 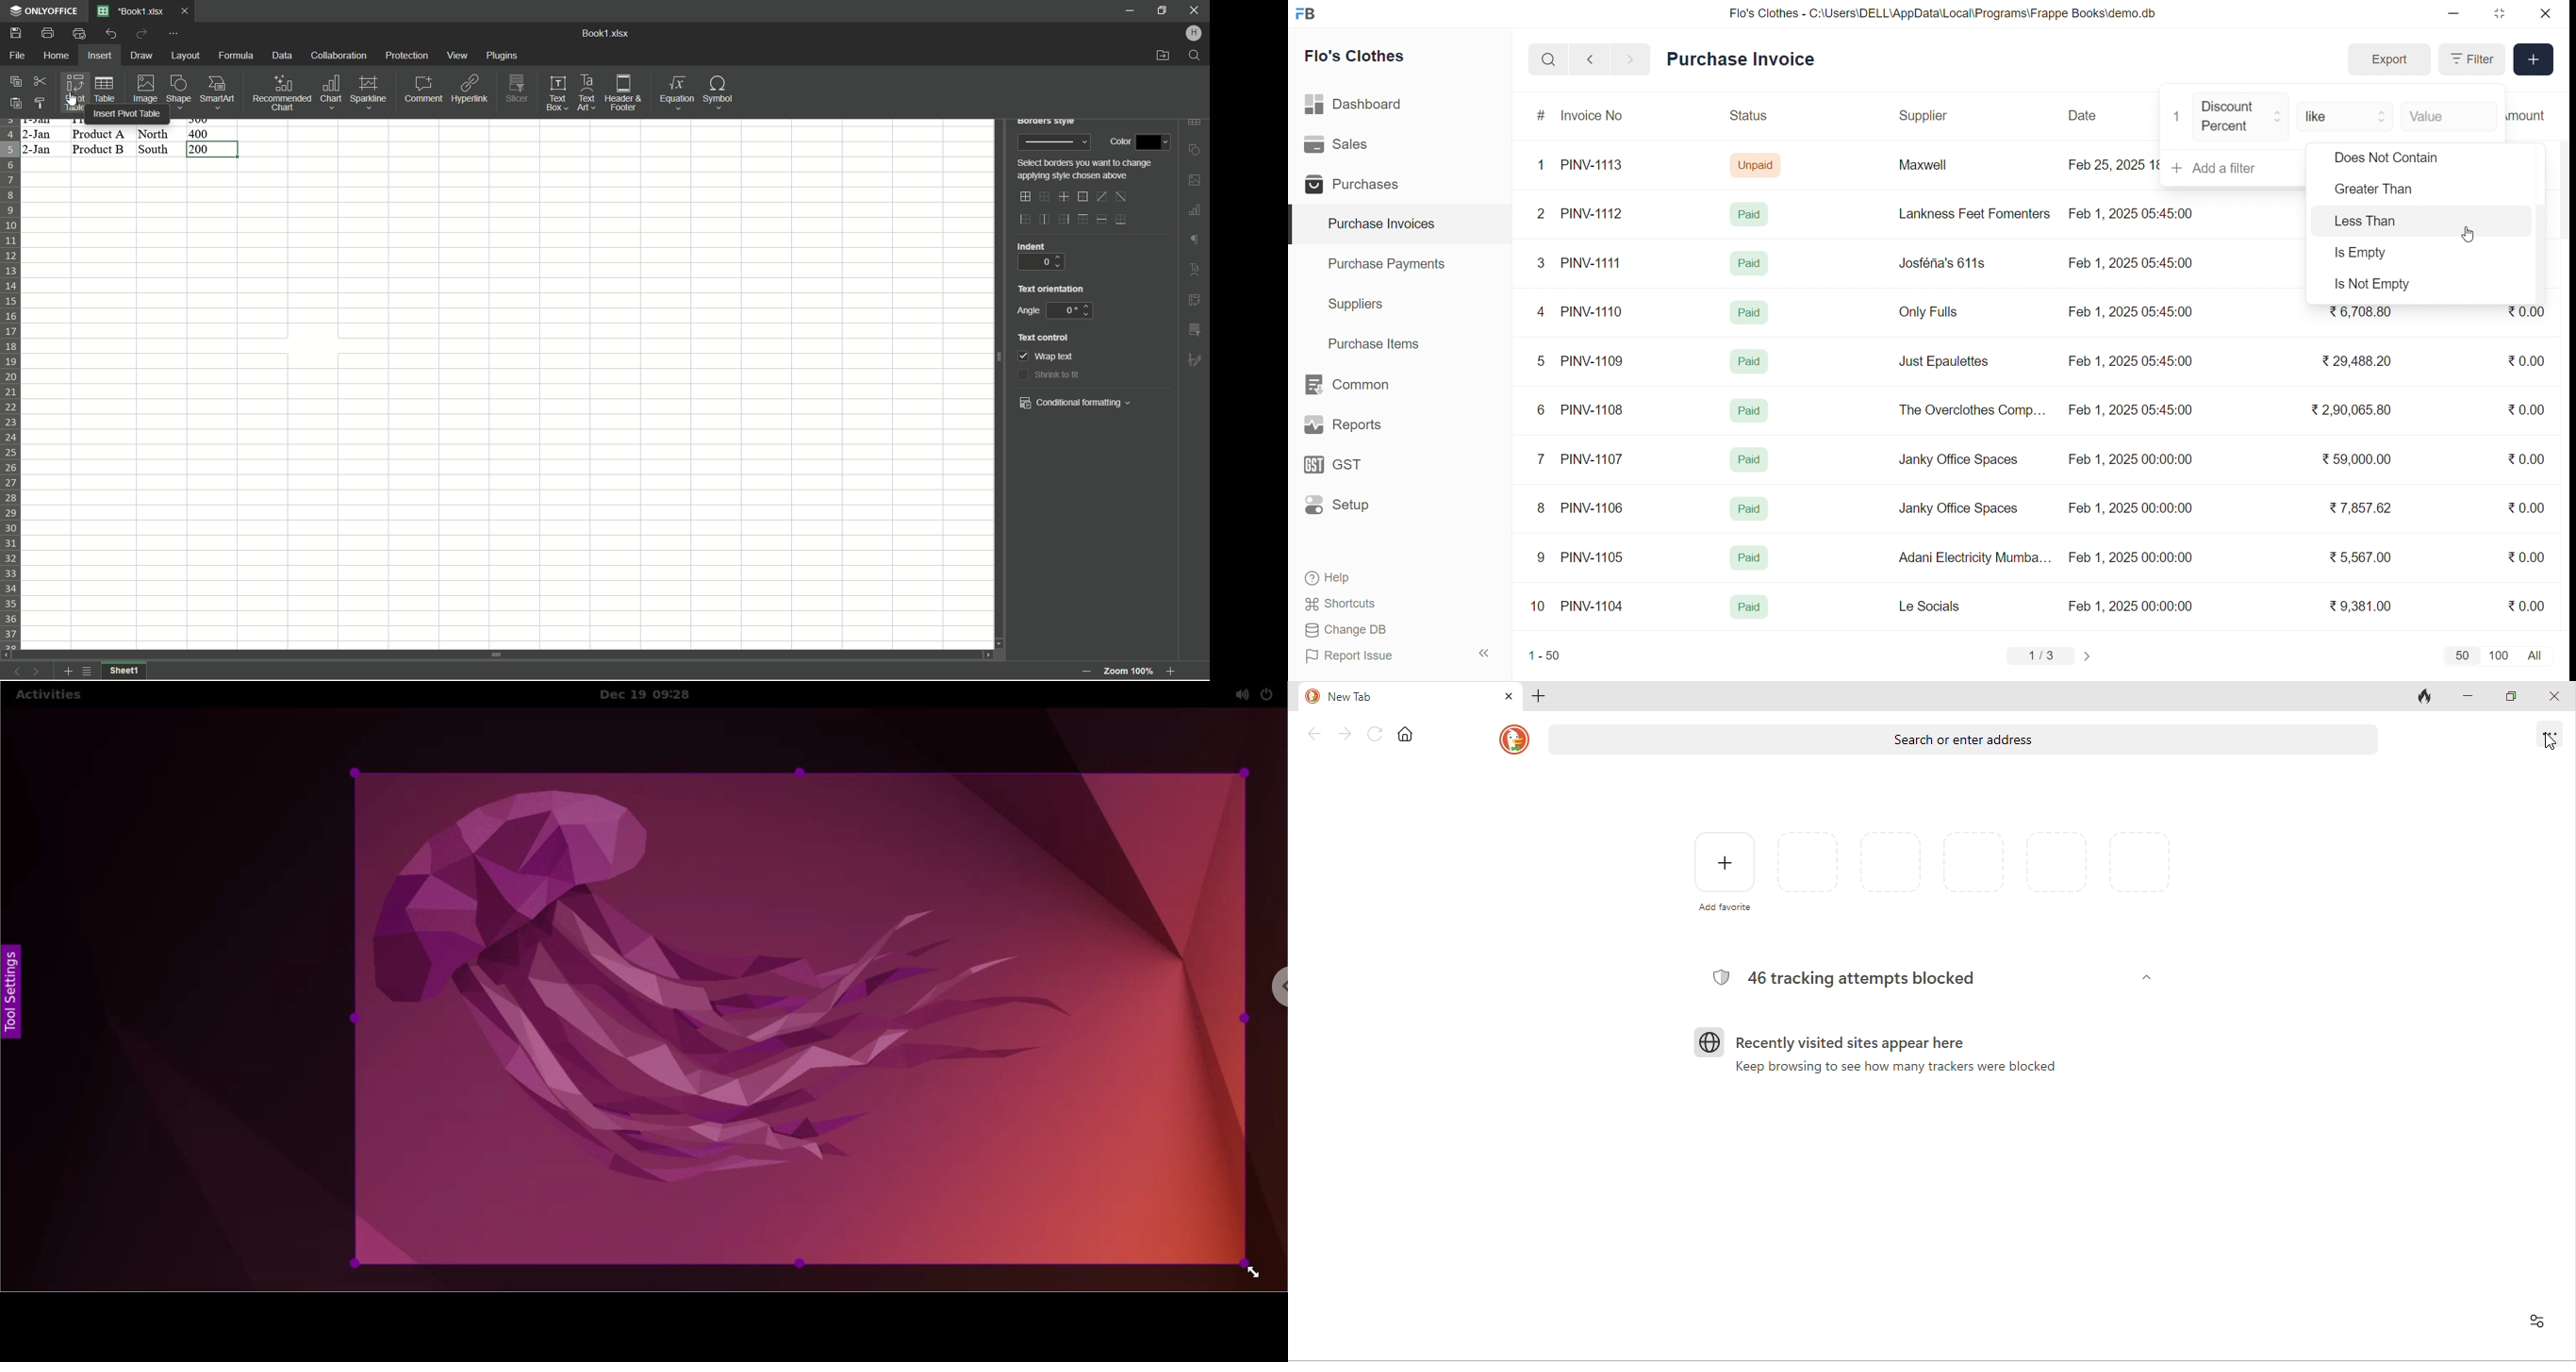 I want to click on Export, so click(x=2389, y=60).